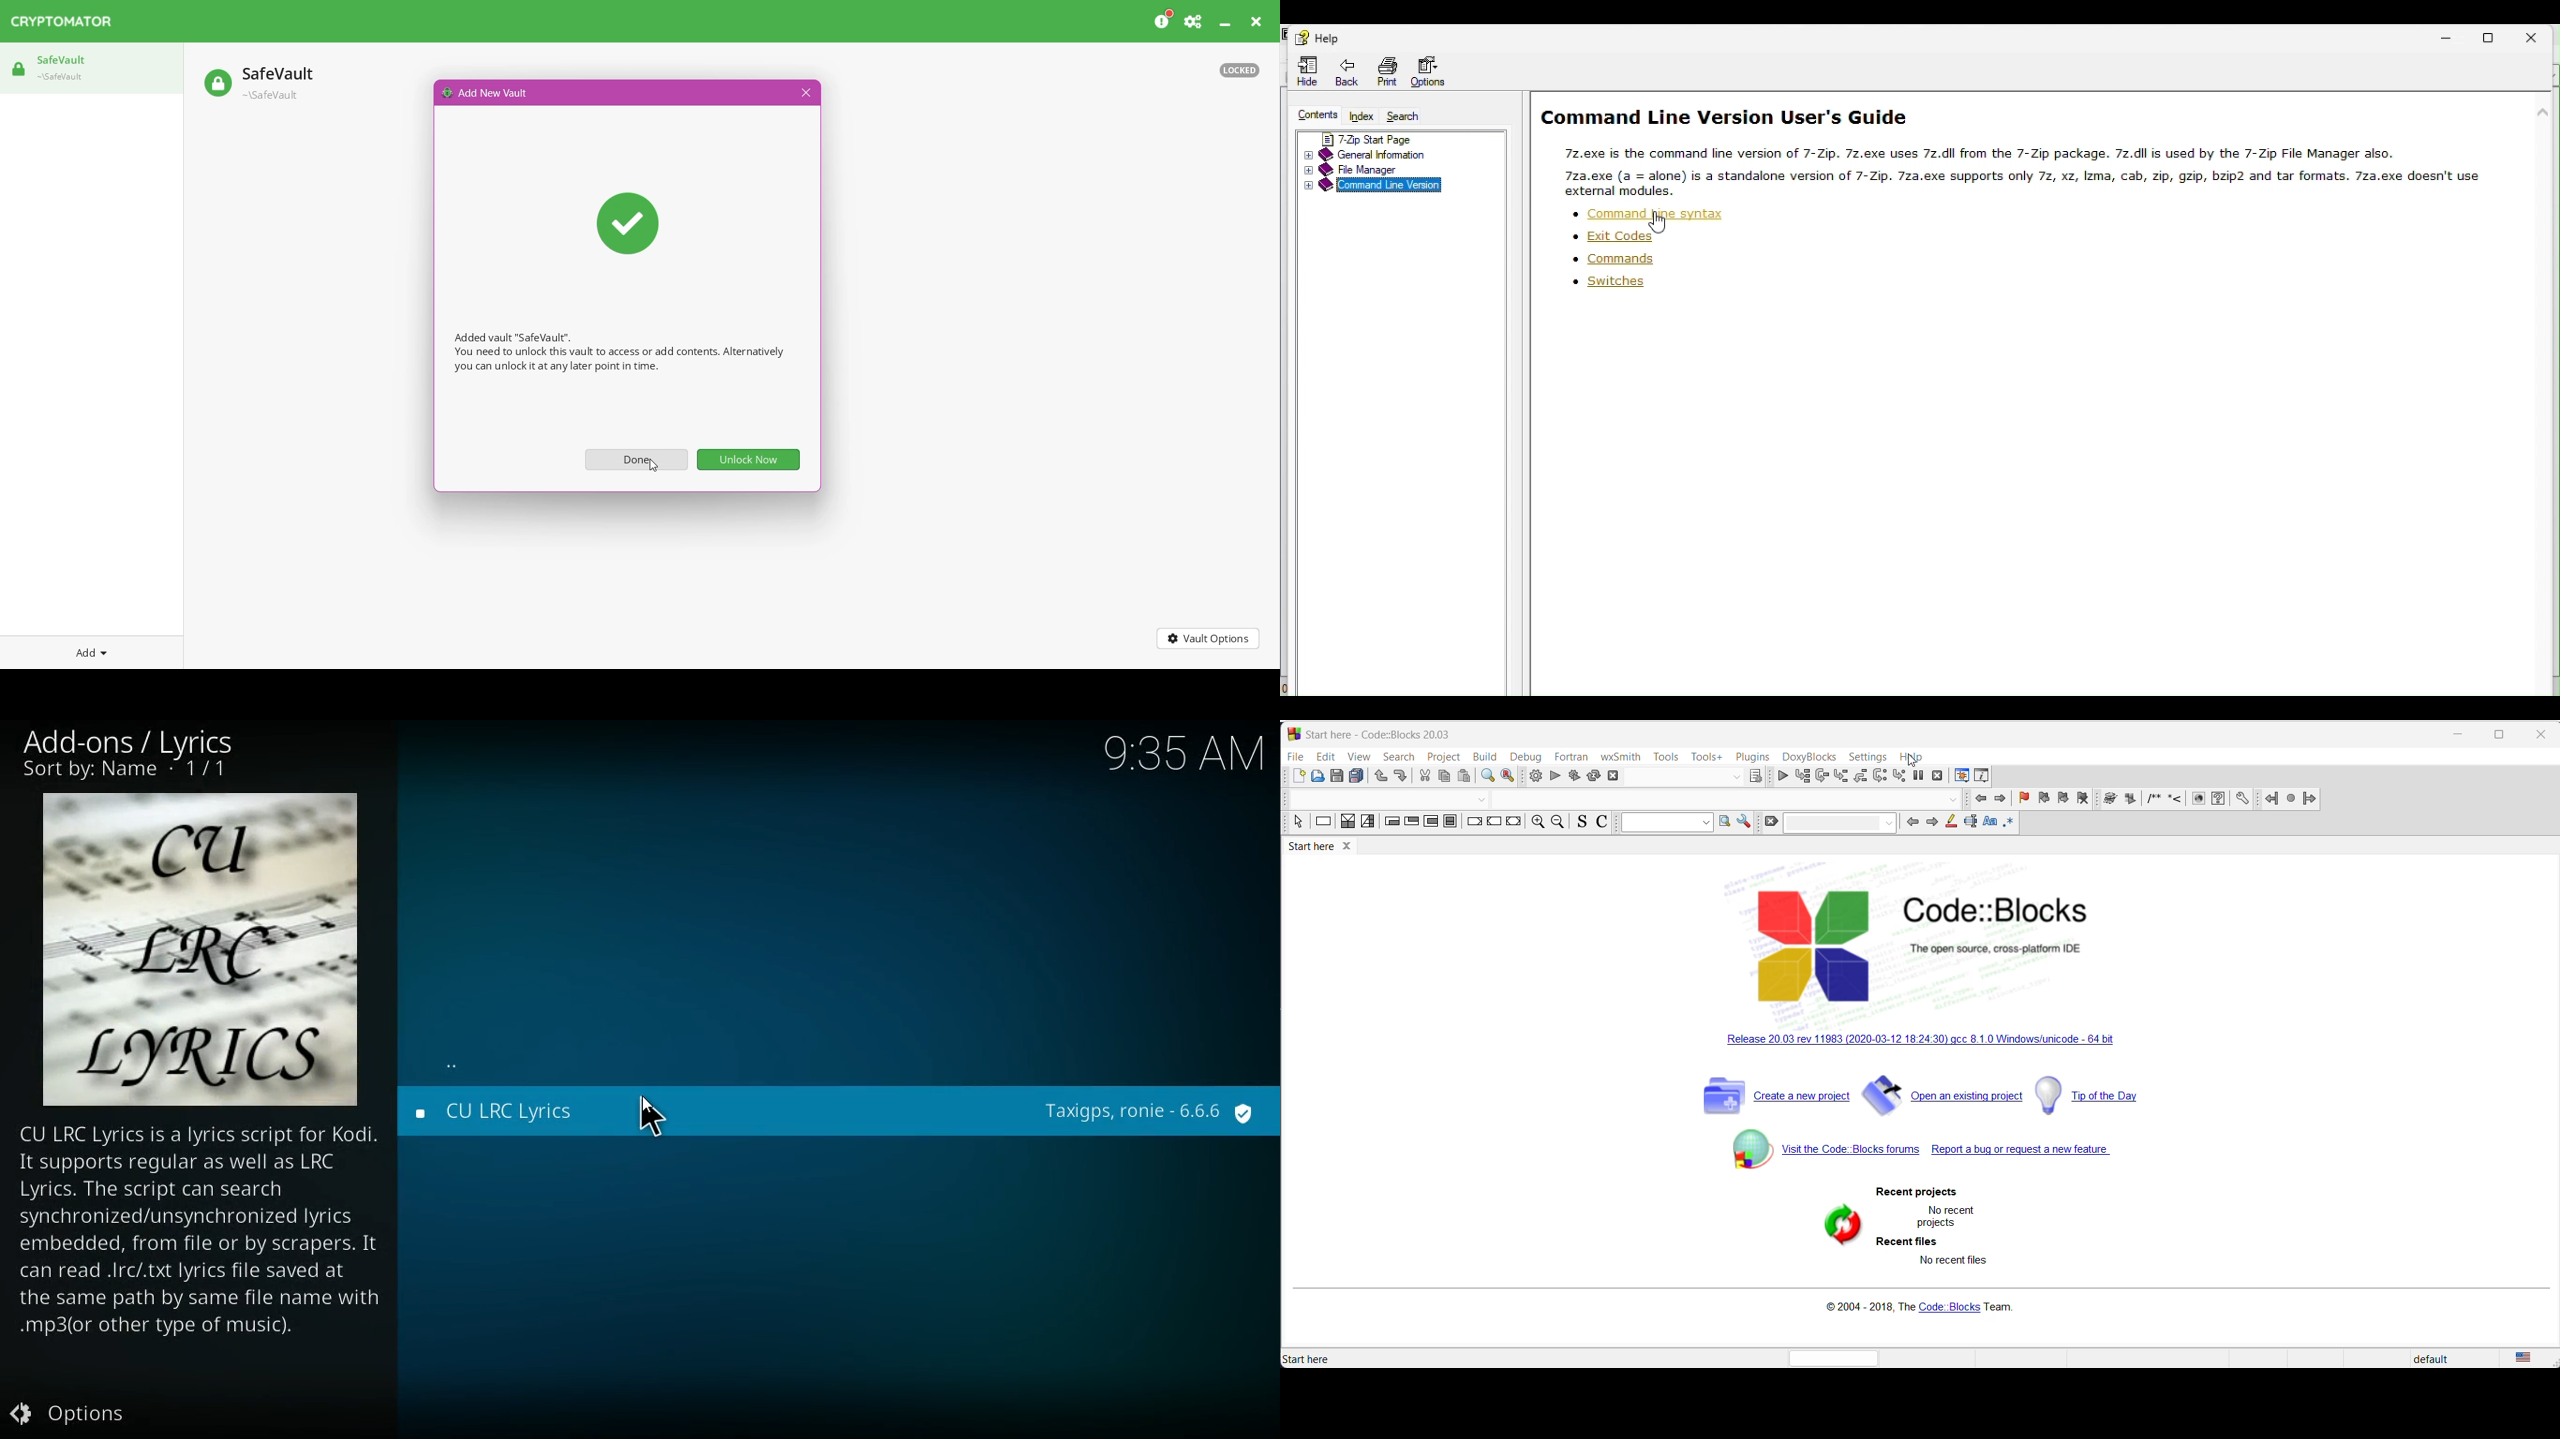  Describe the element at coordinates (1915, 761) in the screenshot. I see `Cursor` at that location.